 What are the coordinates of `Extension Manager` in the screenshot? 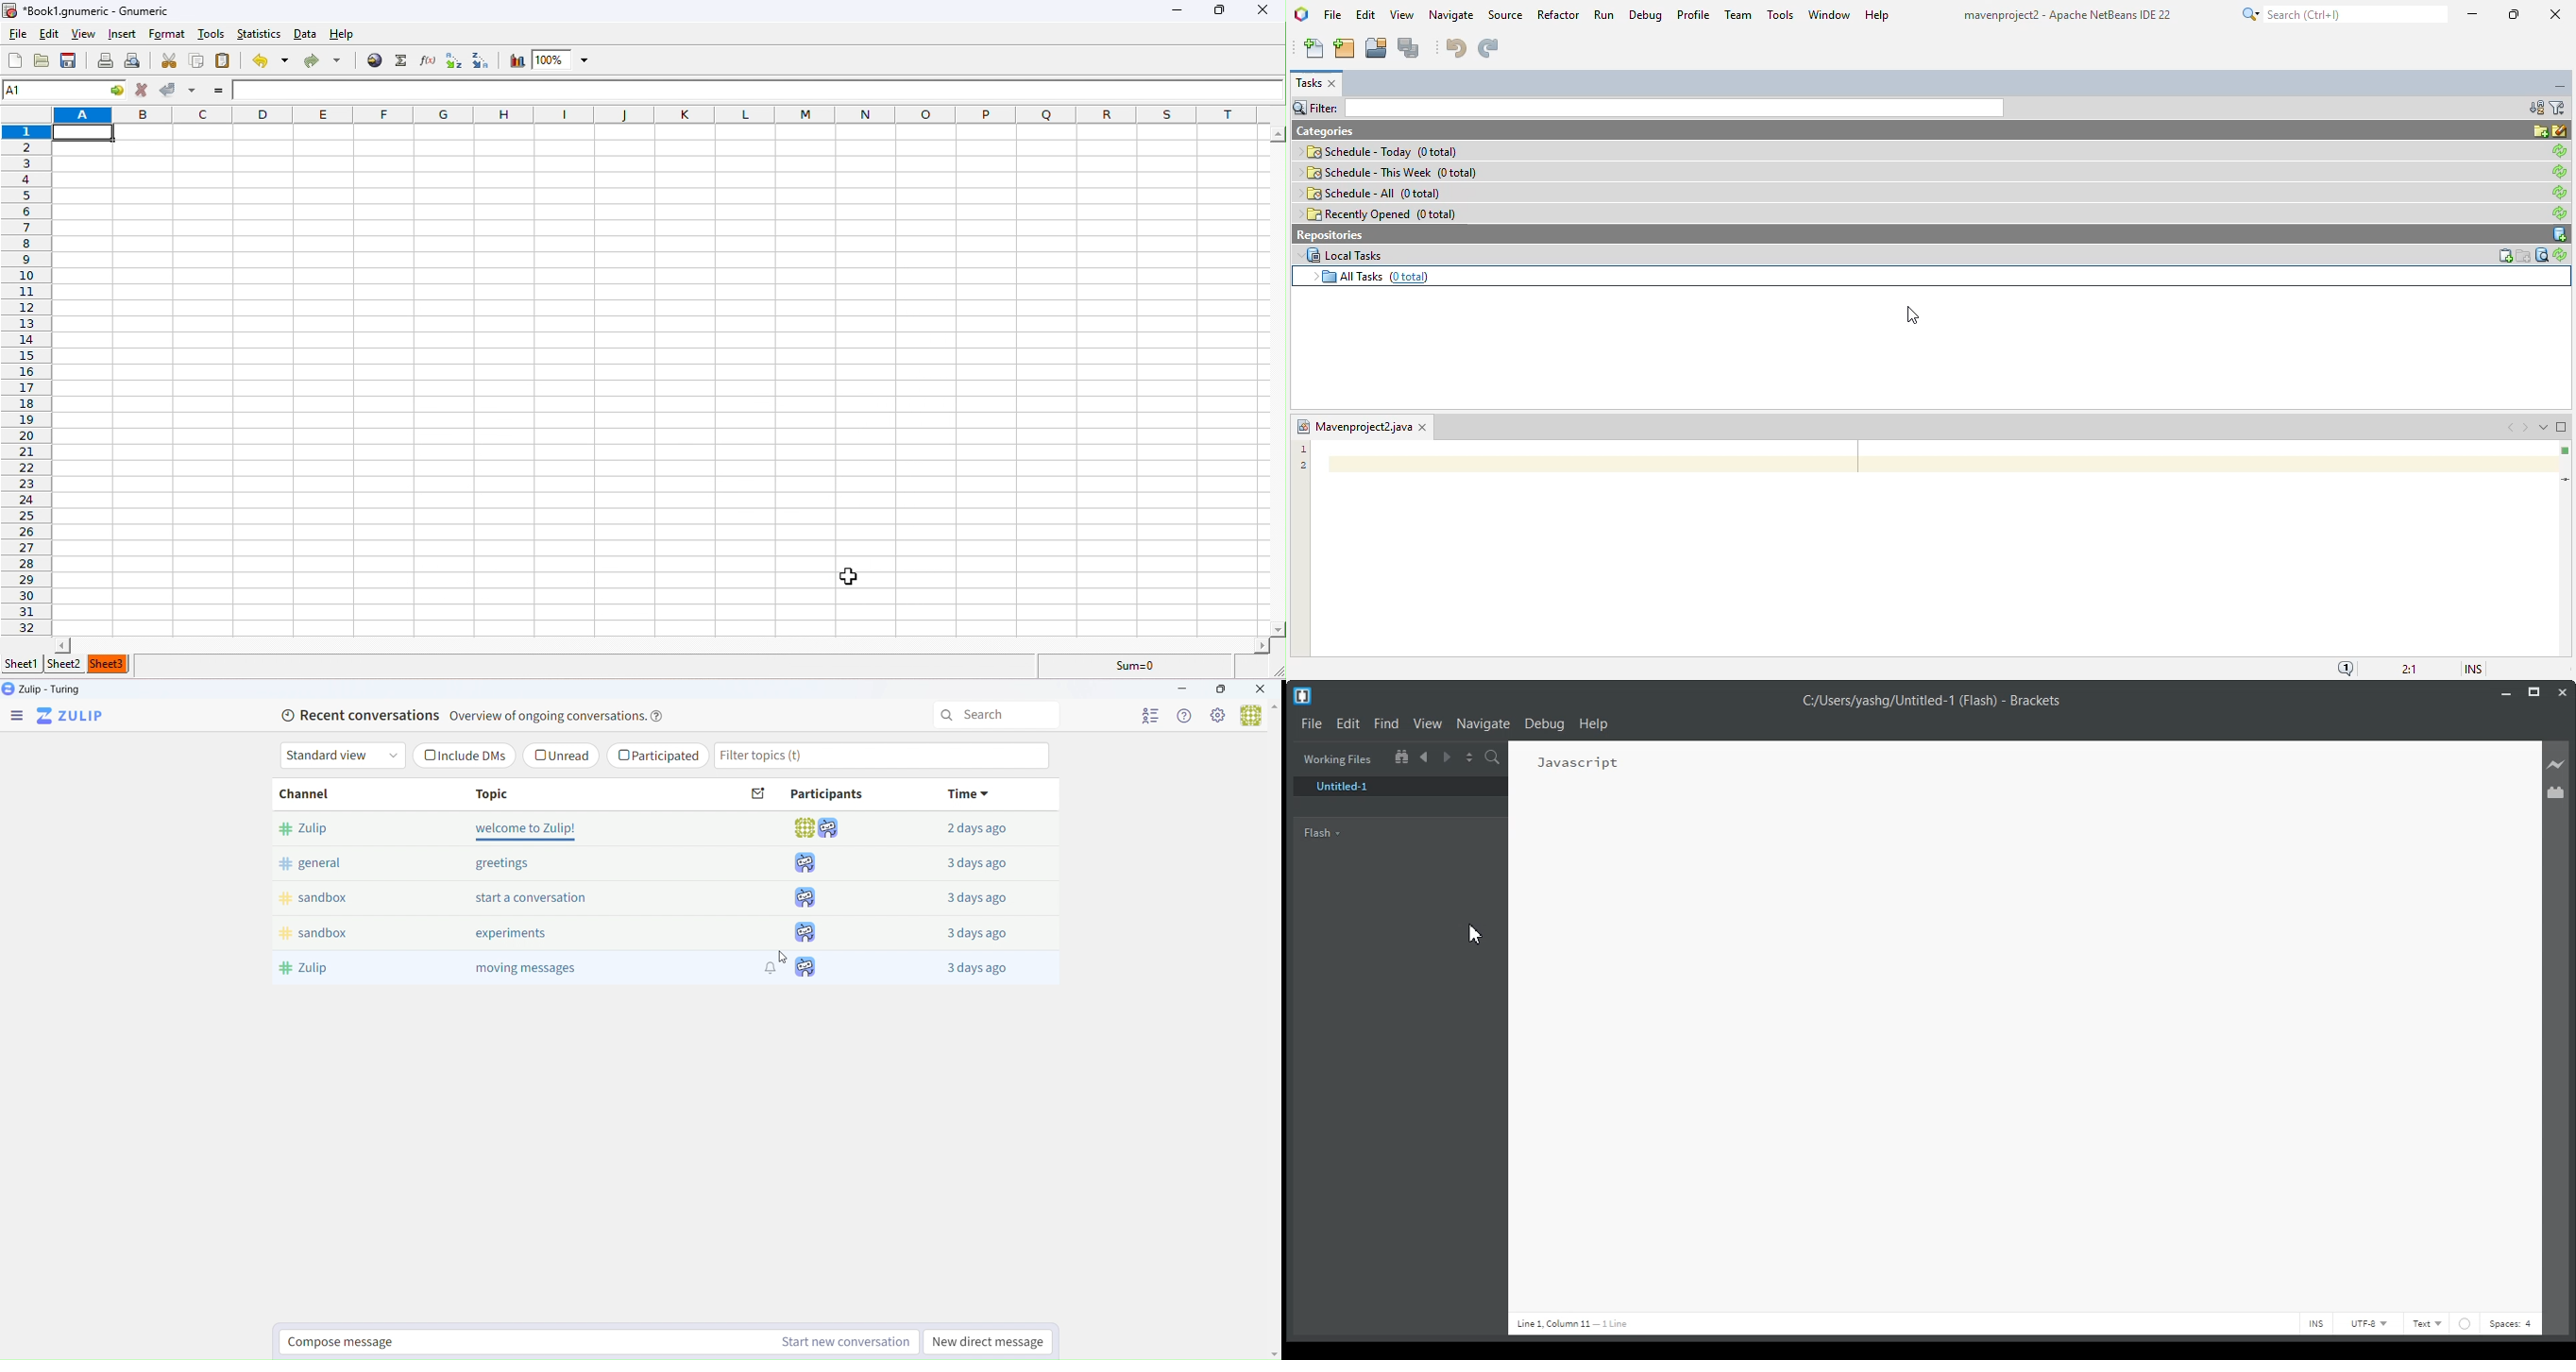 It's located at (2556, 792).